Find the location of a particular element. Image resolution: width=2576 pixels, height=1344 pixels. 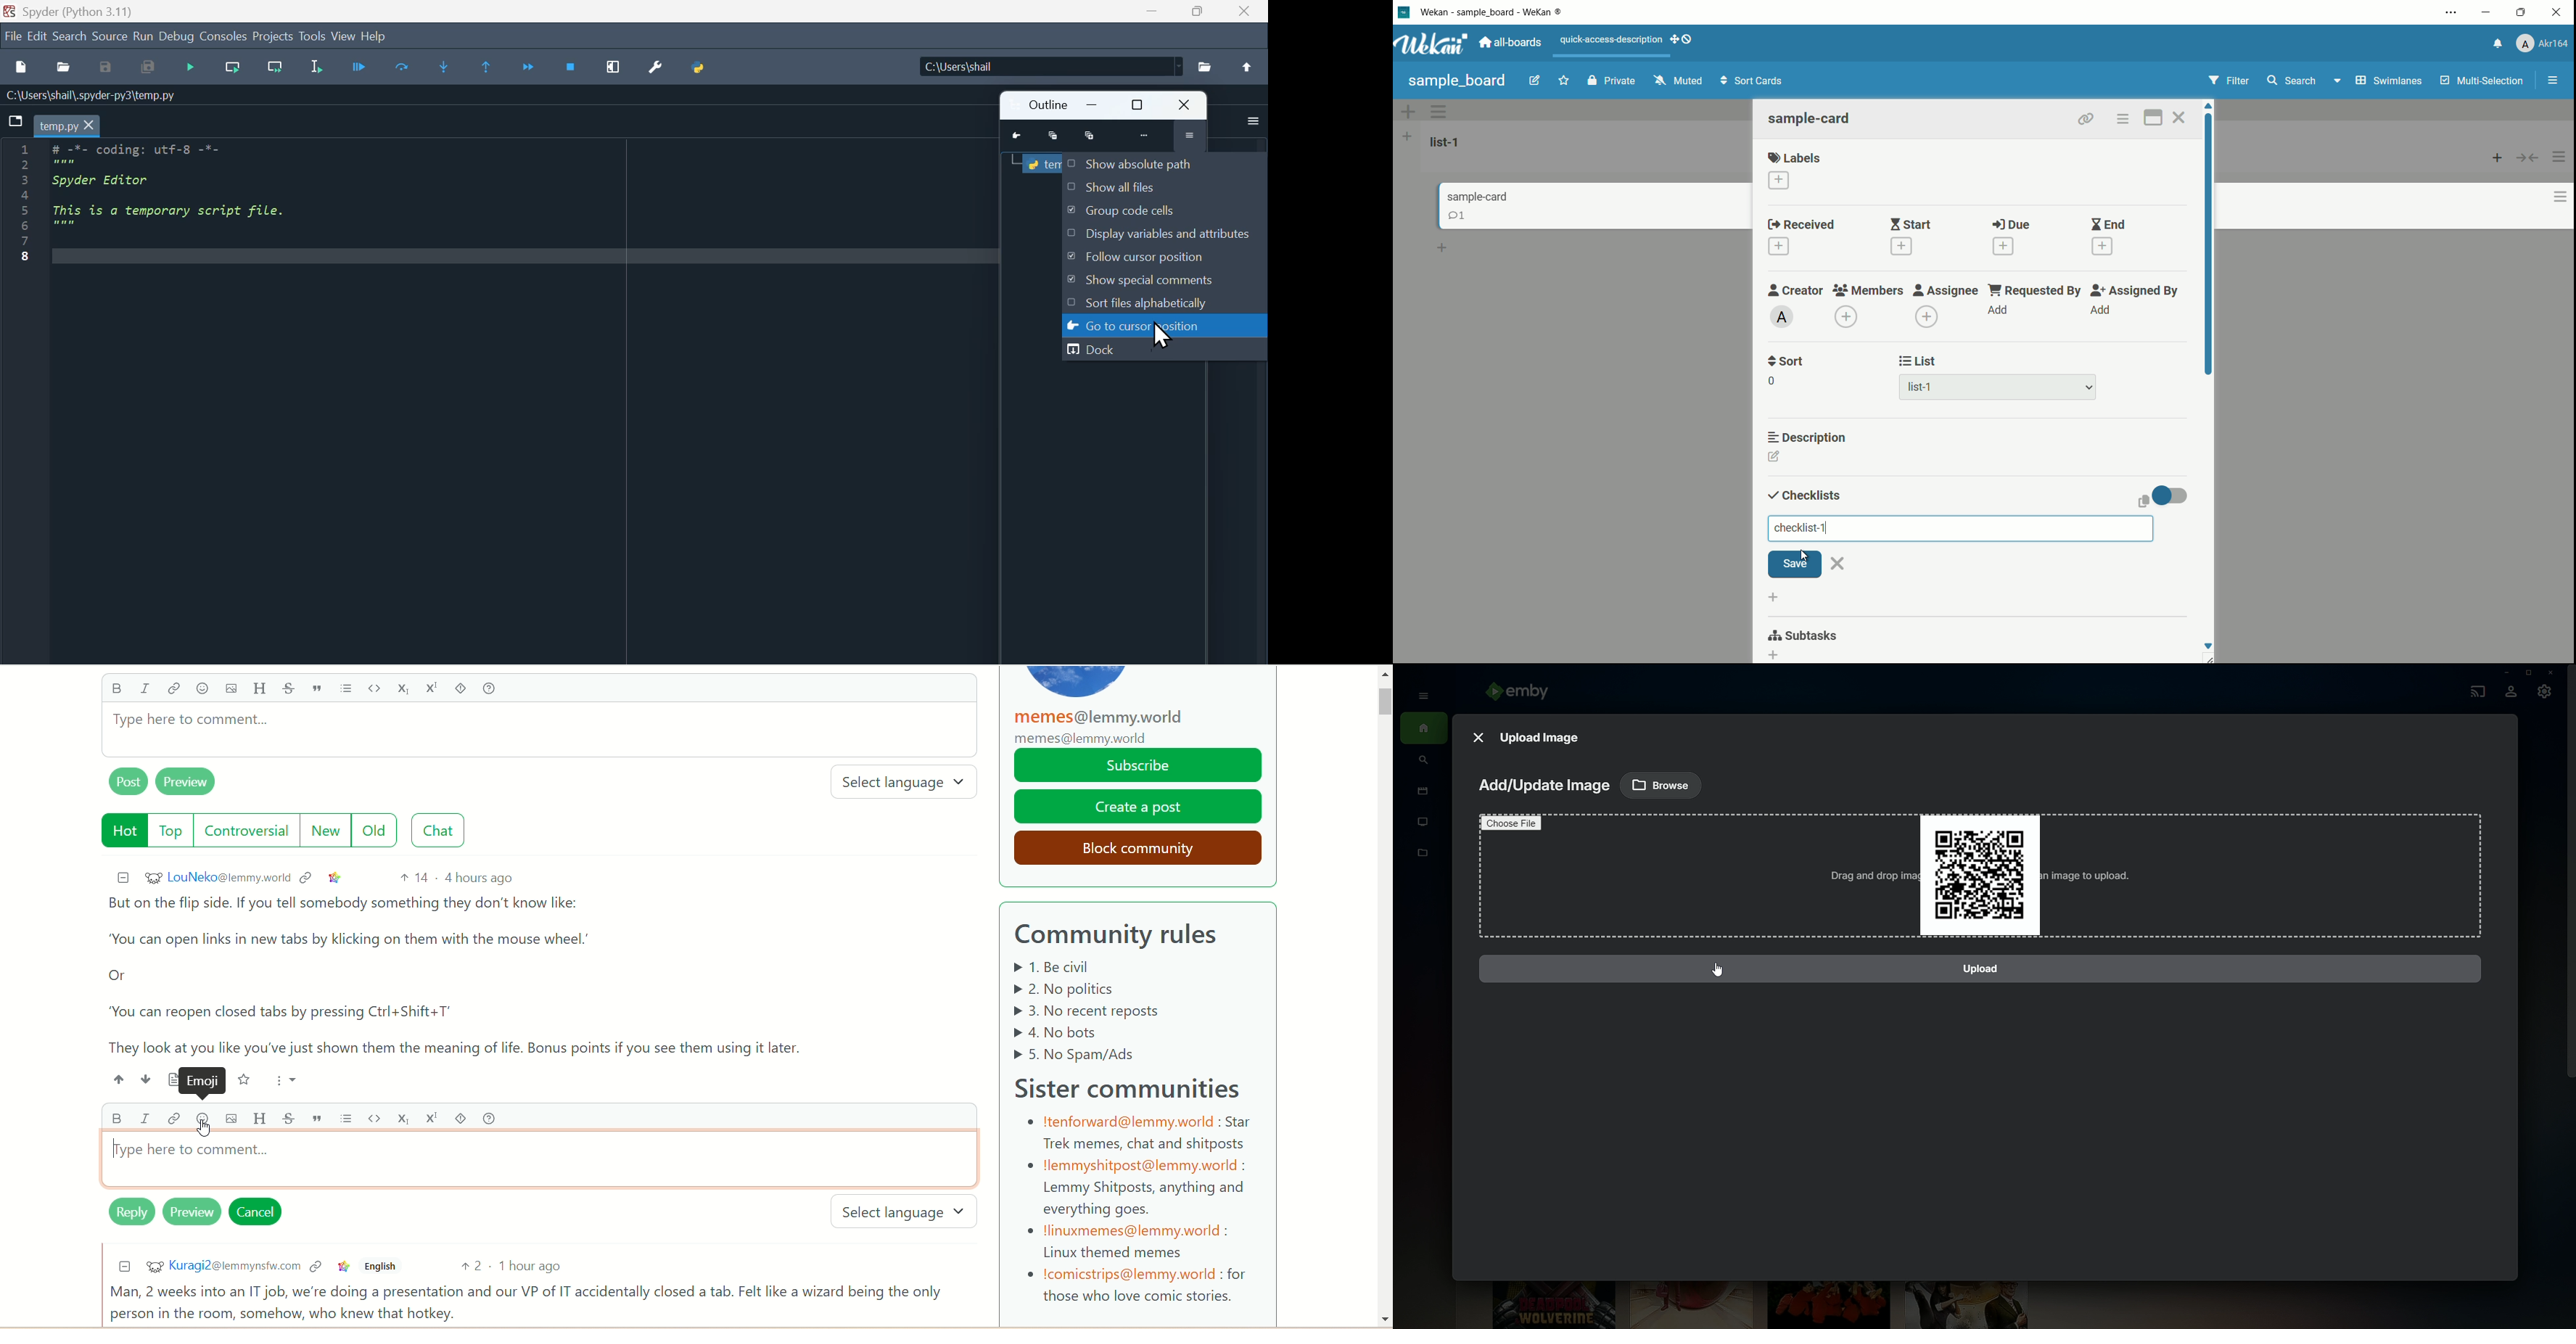

list is located at coordinates (346, 1119).